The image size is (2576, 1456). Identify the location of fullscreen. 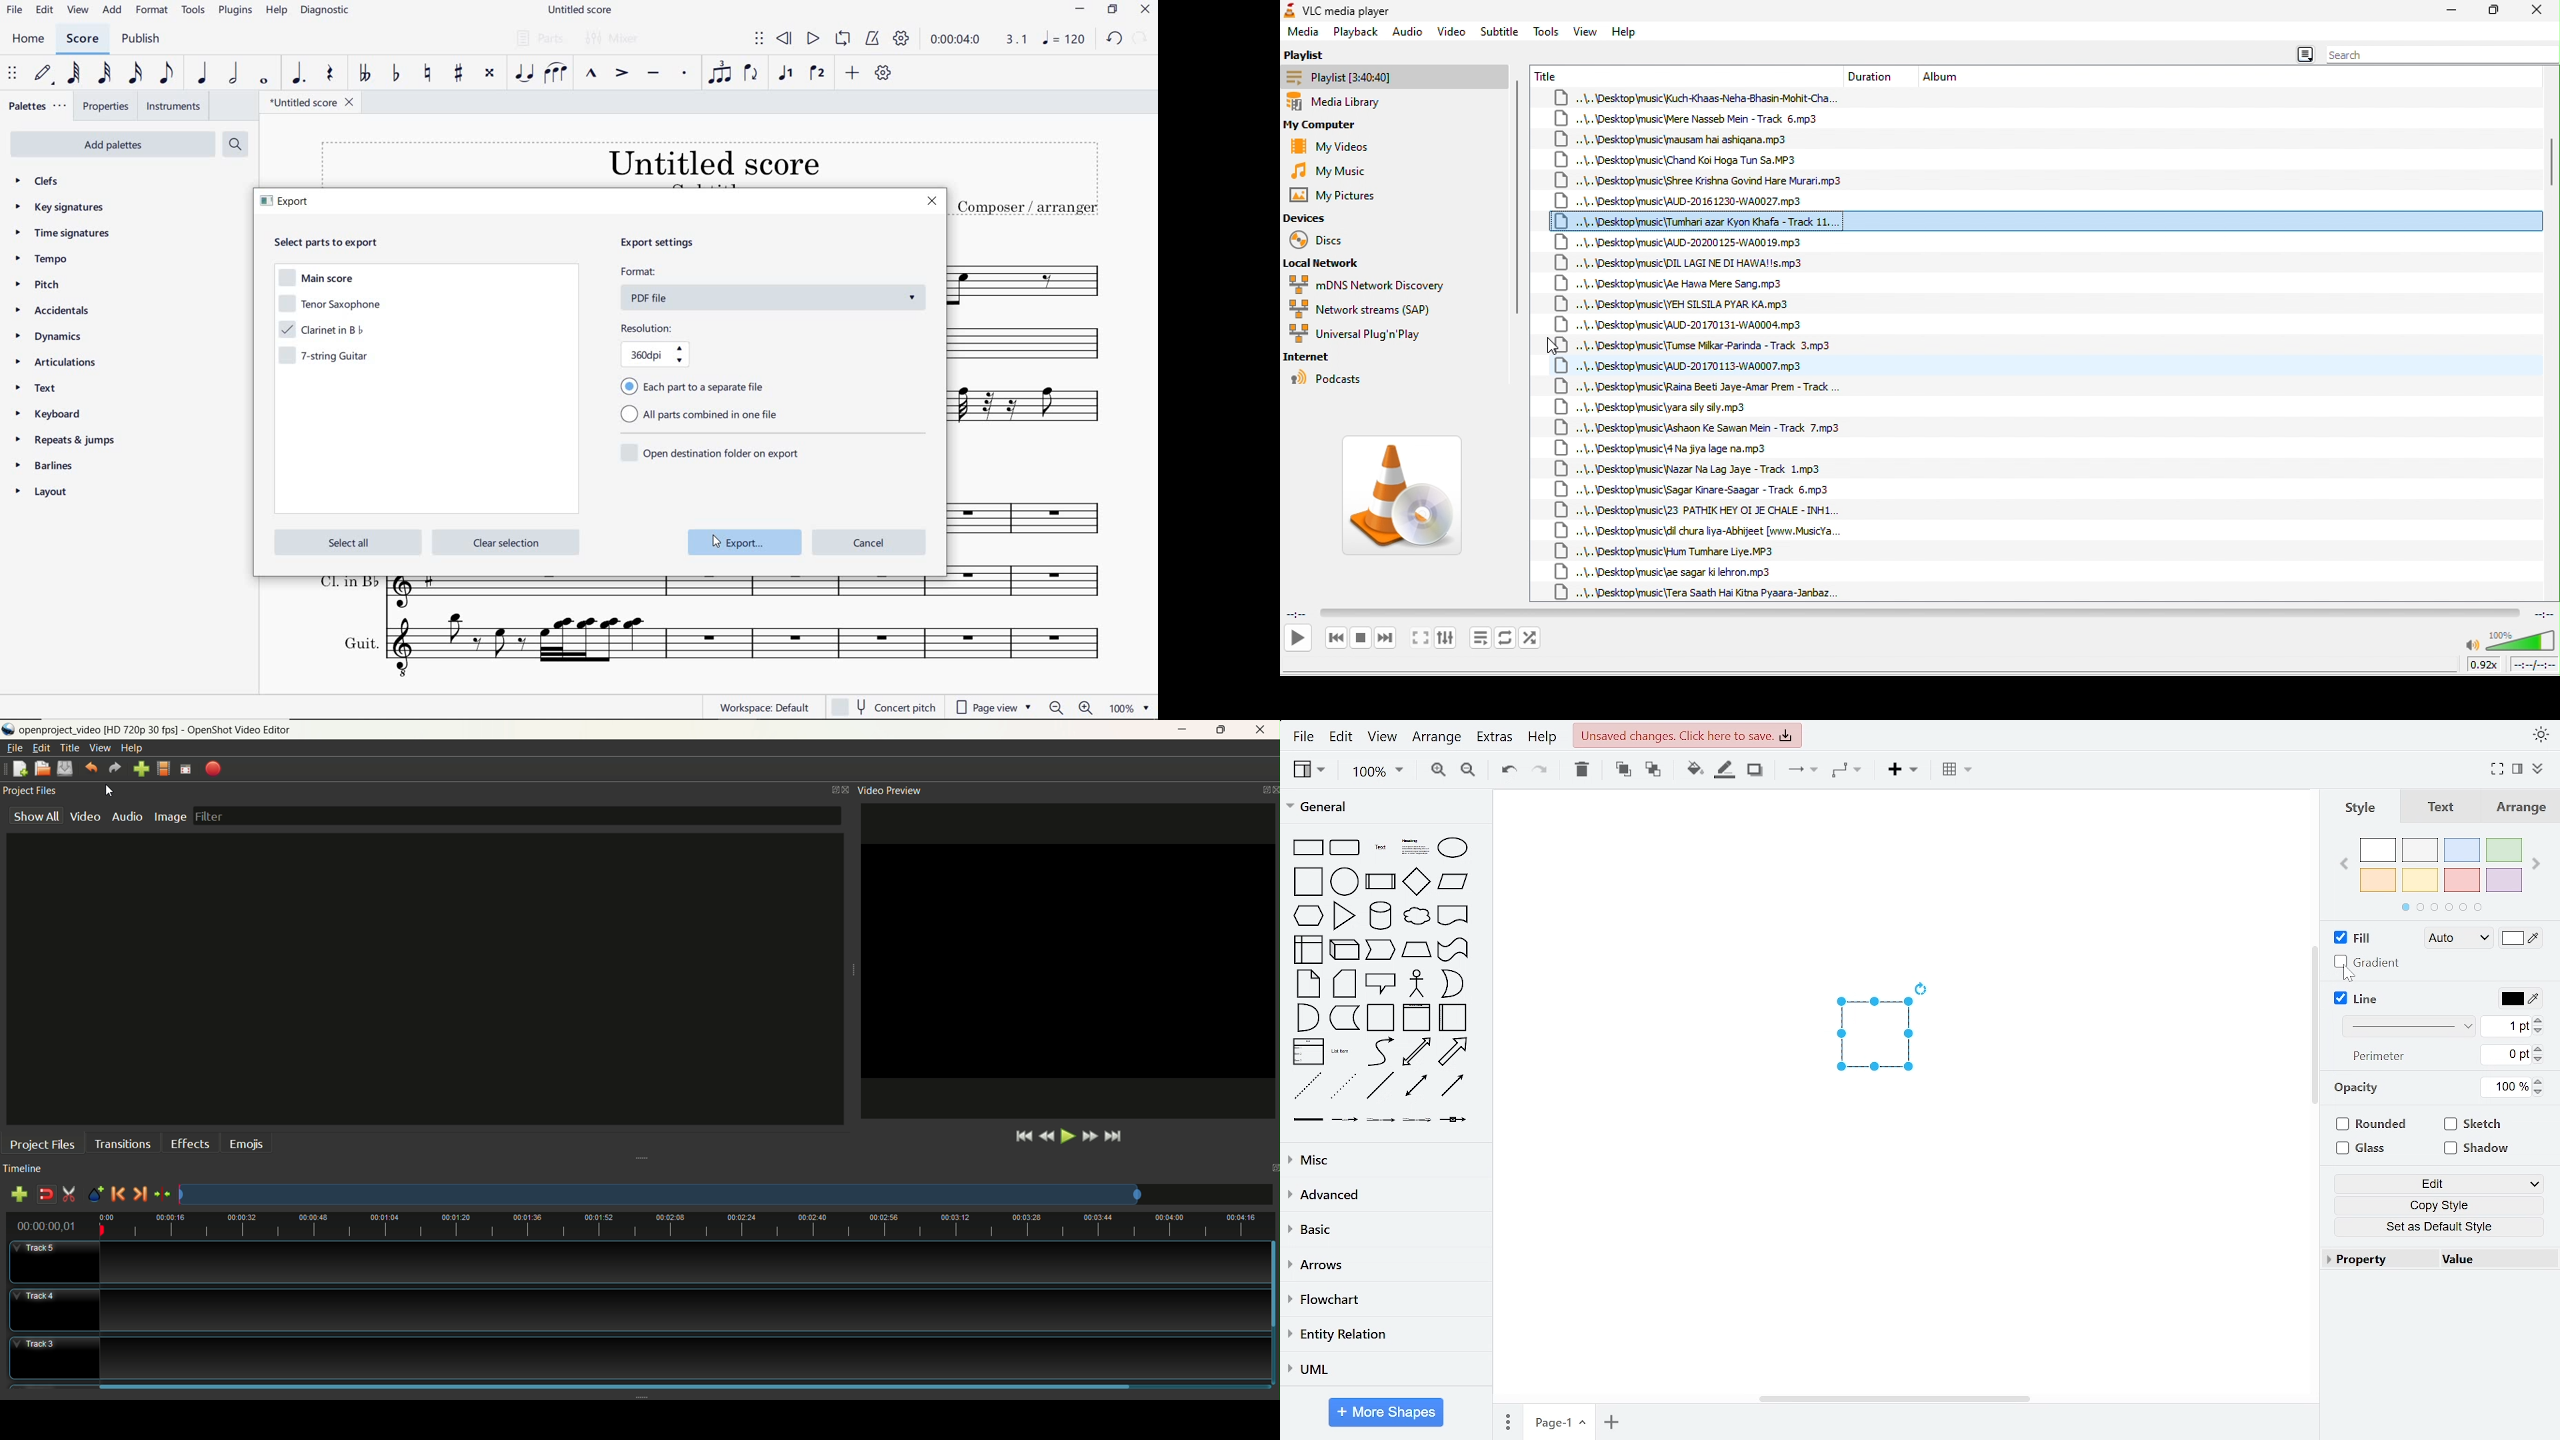
(2496, 768).